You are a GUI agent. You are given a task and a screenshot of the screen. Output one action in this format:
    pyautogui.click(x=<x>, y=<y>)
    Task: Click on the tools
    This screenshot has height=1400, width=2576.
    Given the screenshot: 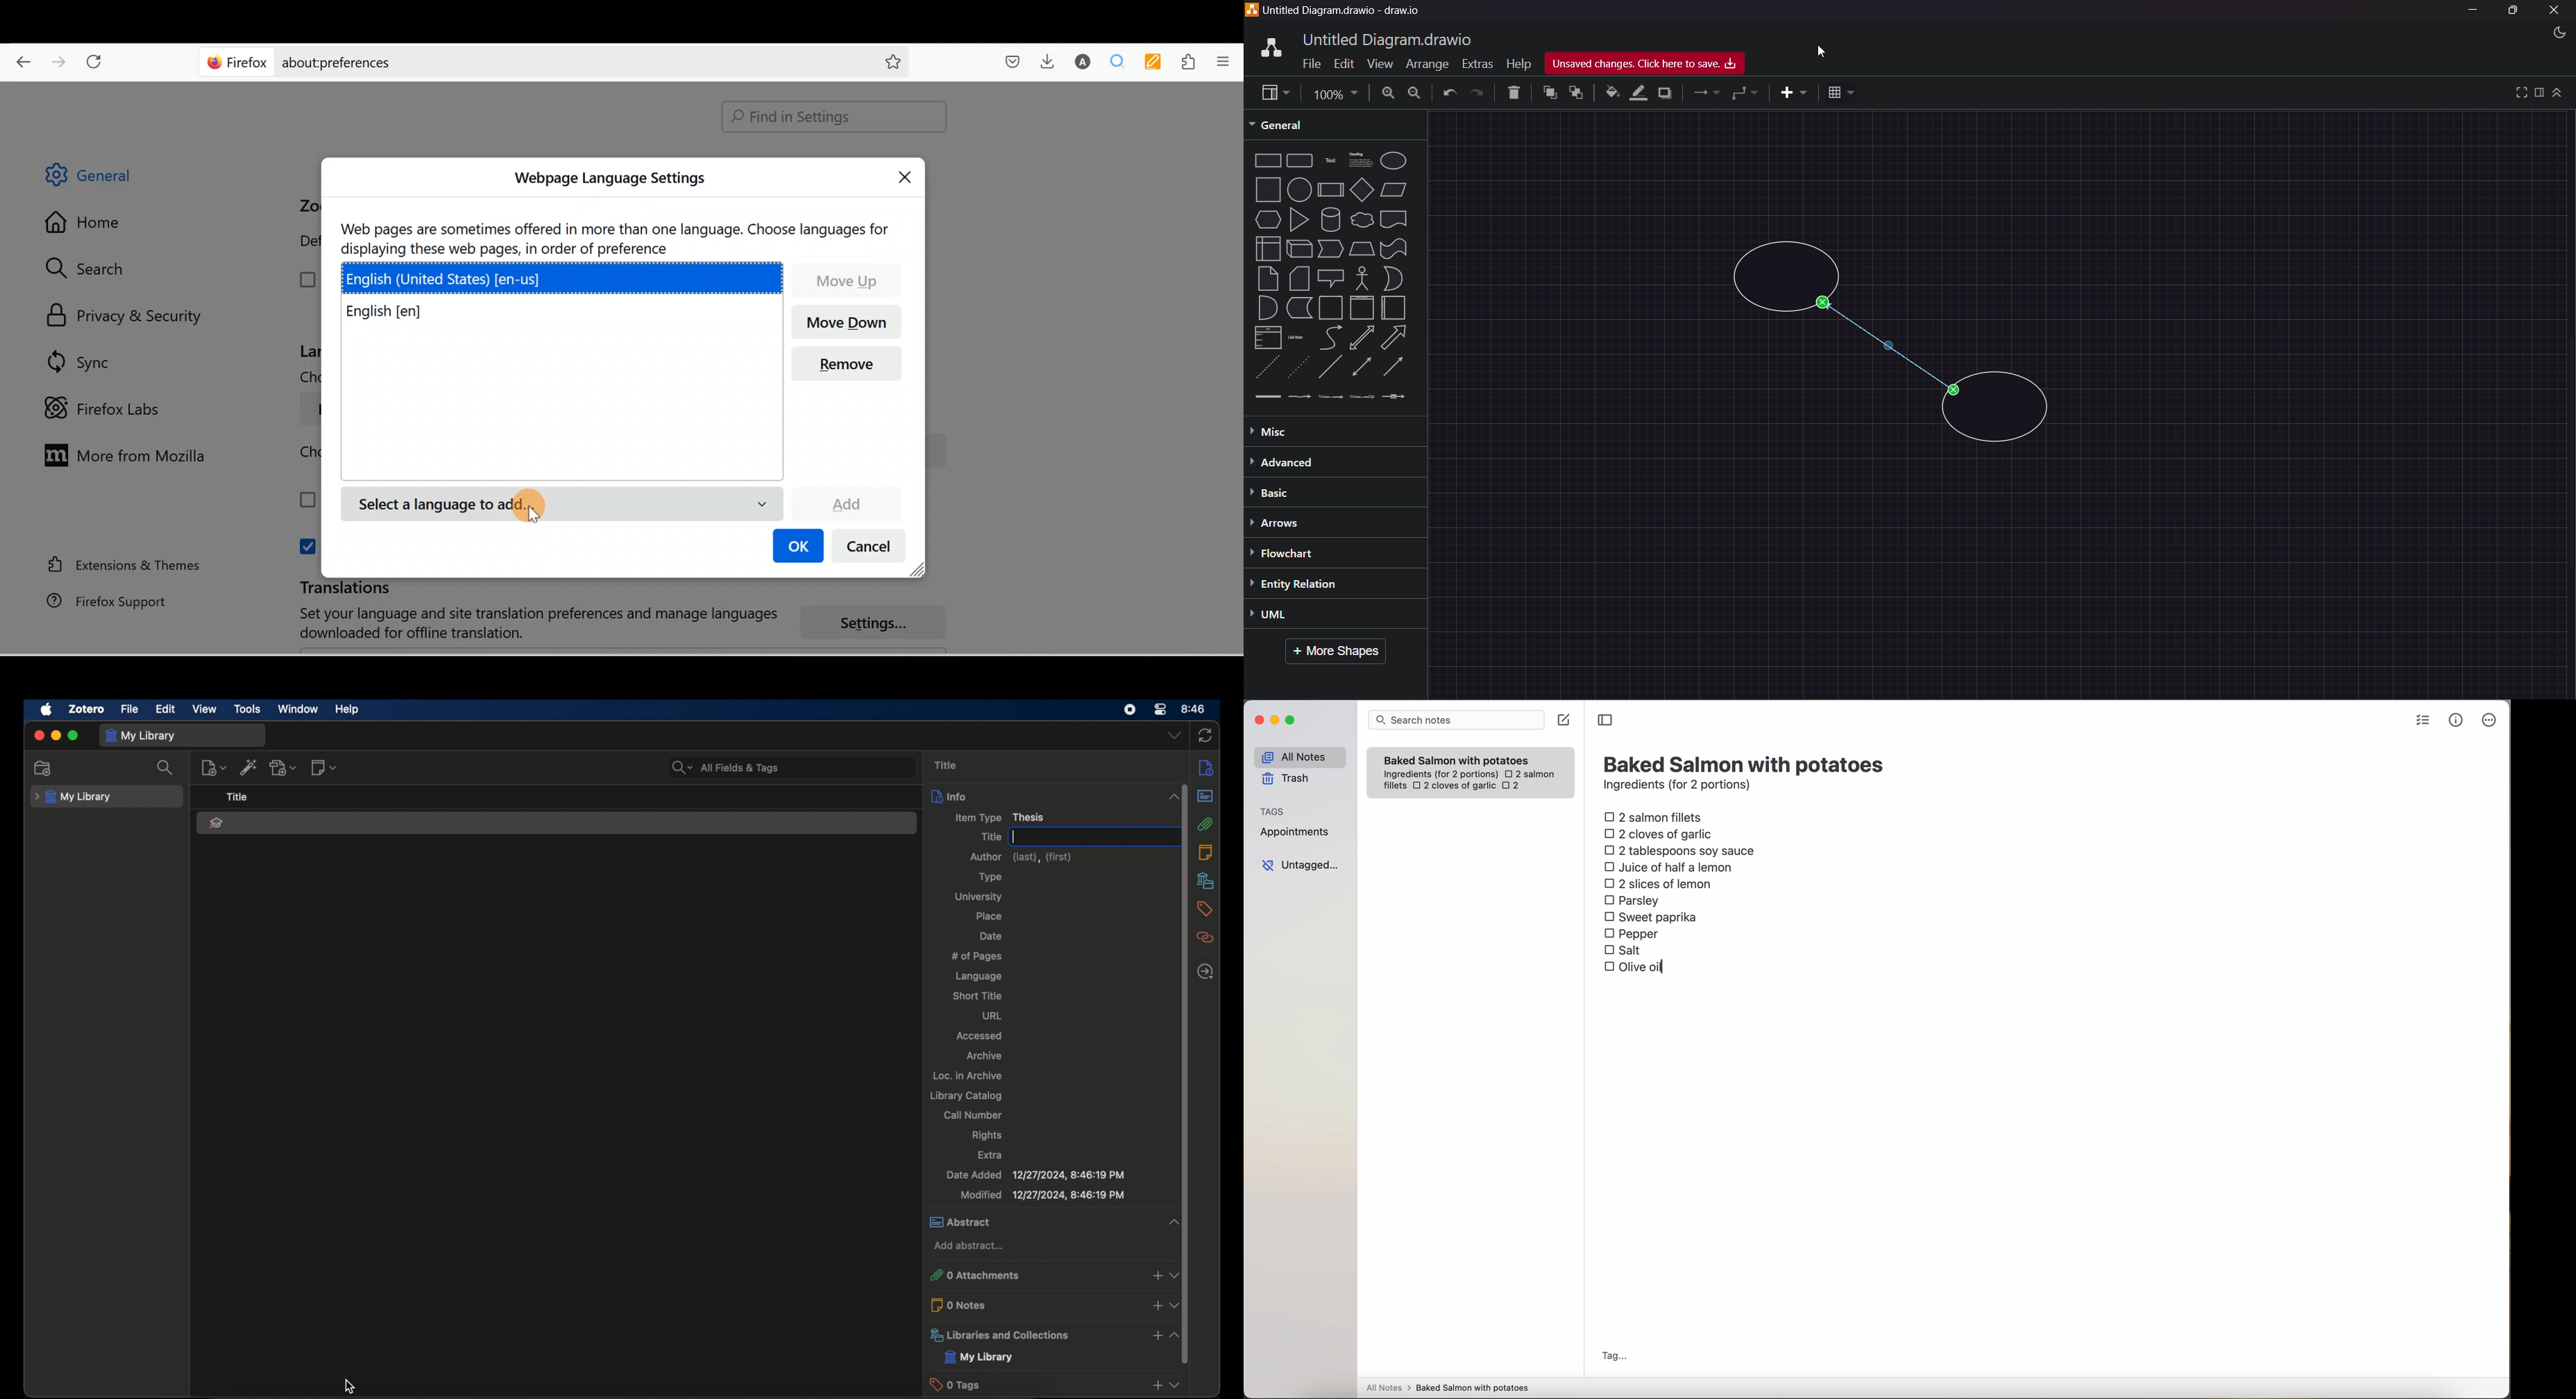 What is the action you would take?
    pyautogui.click(x=248, y=709)
    